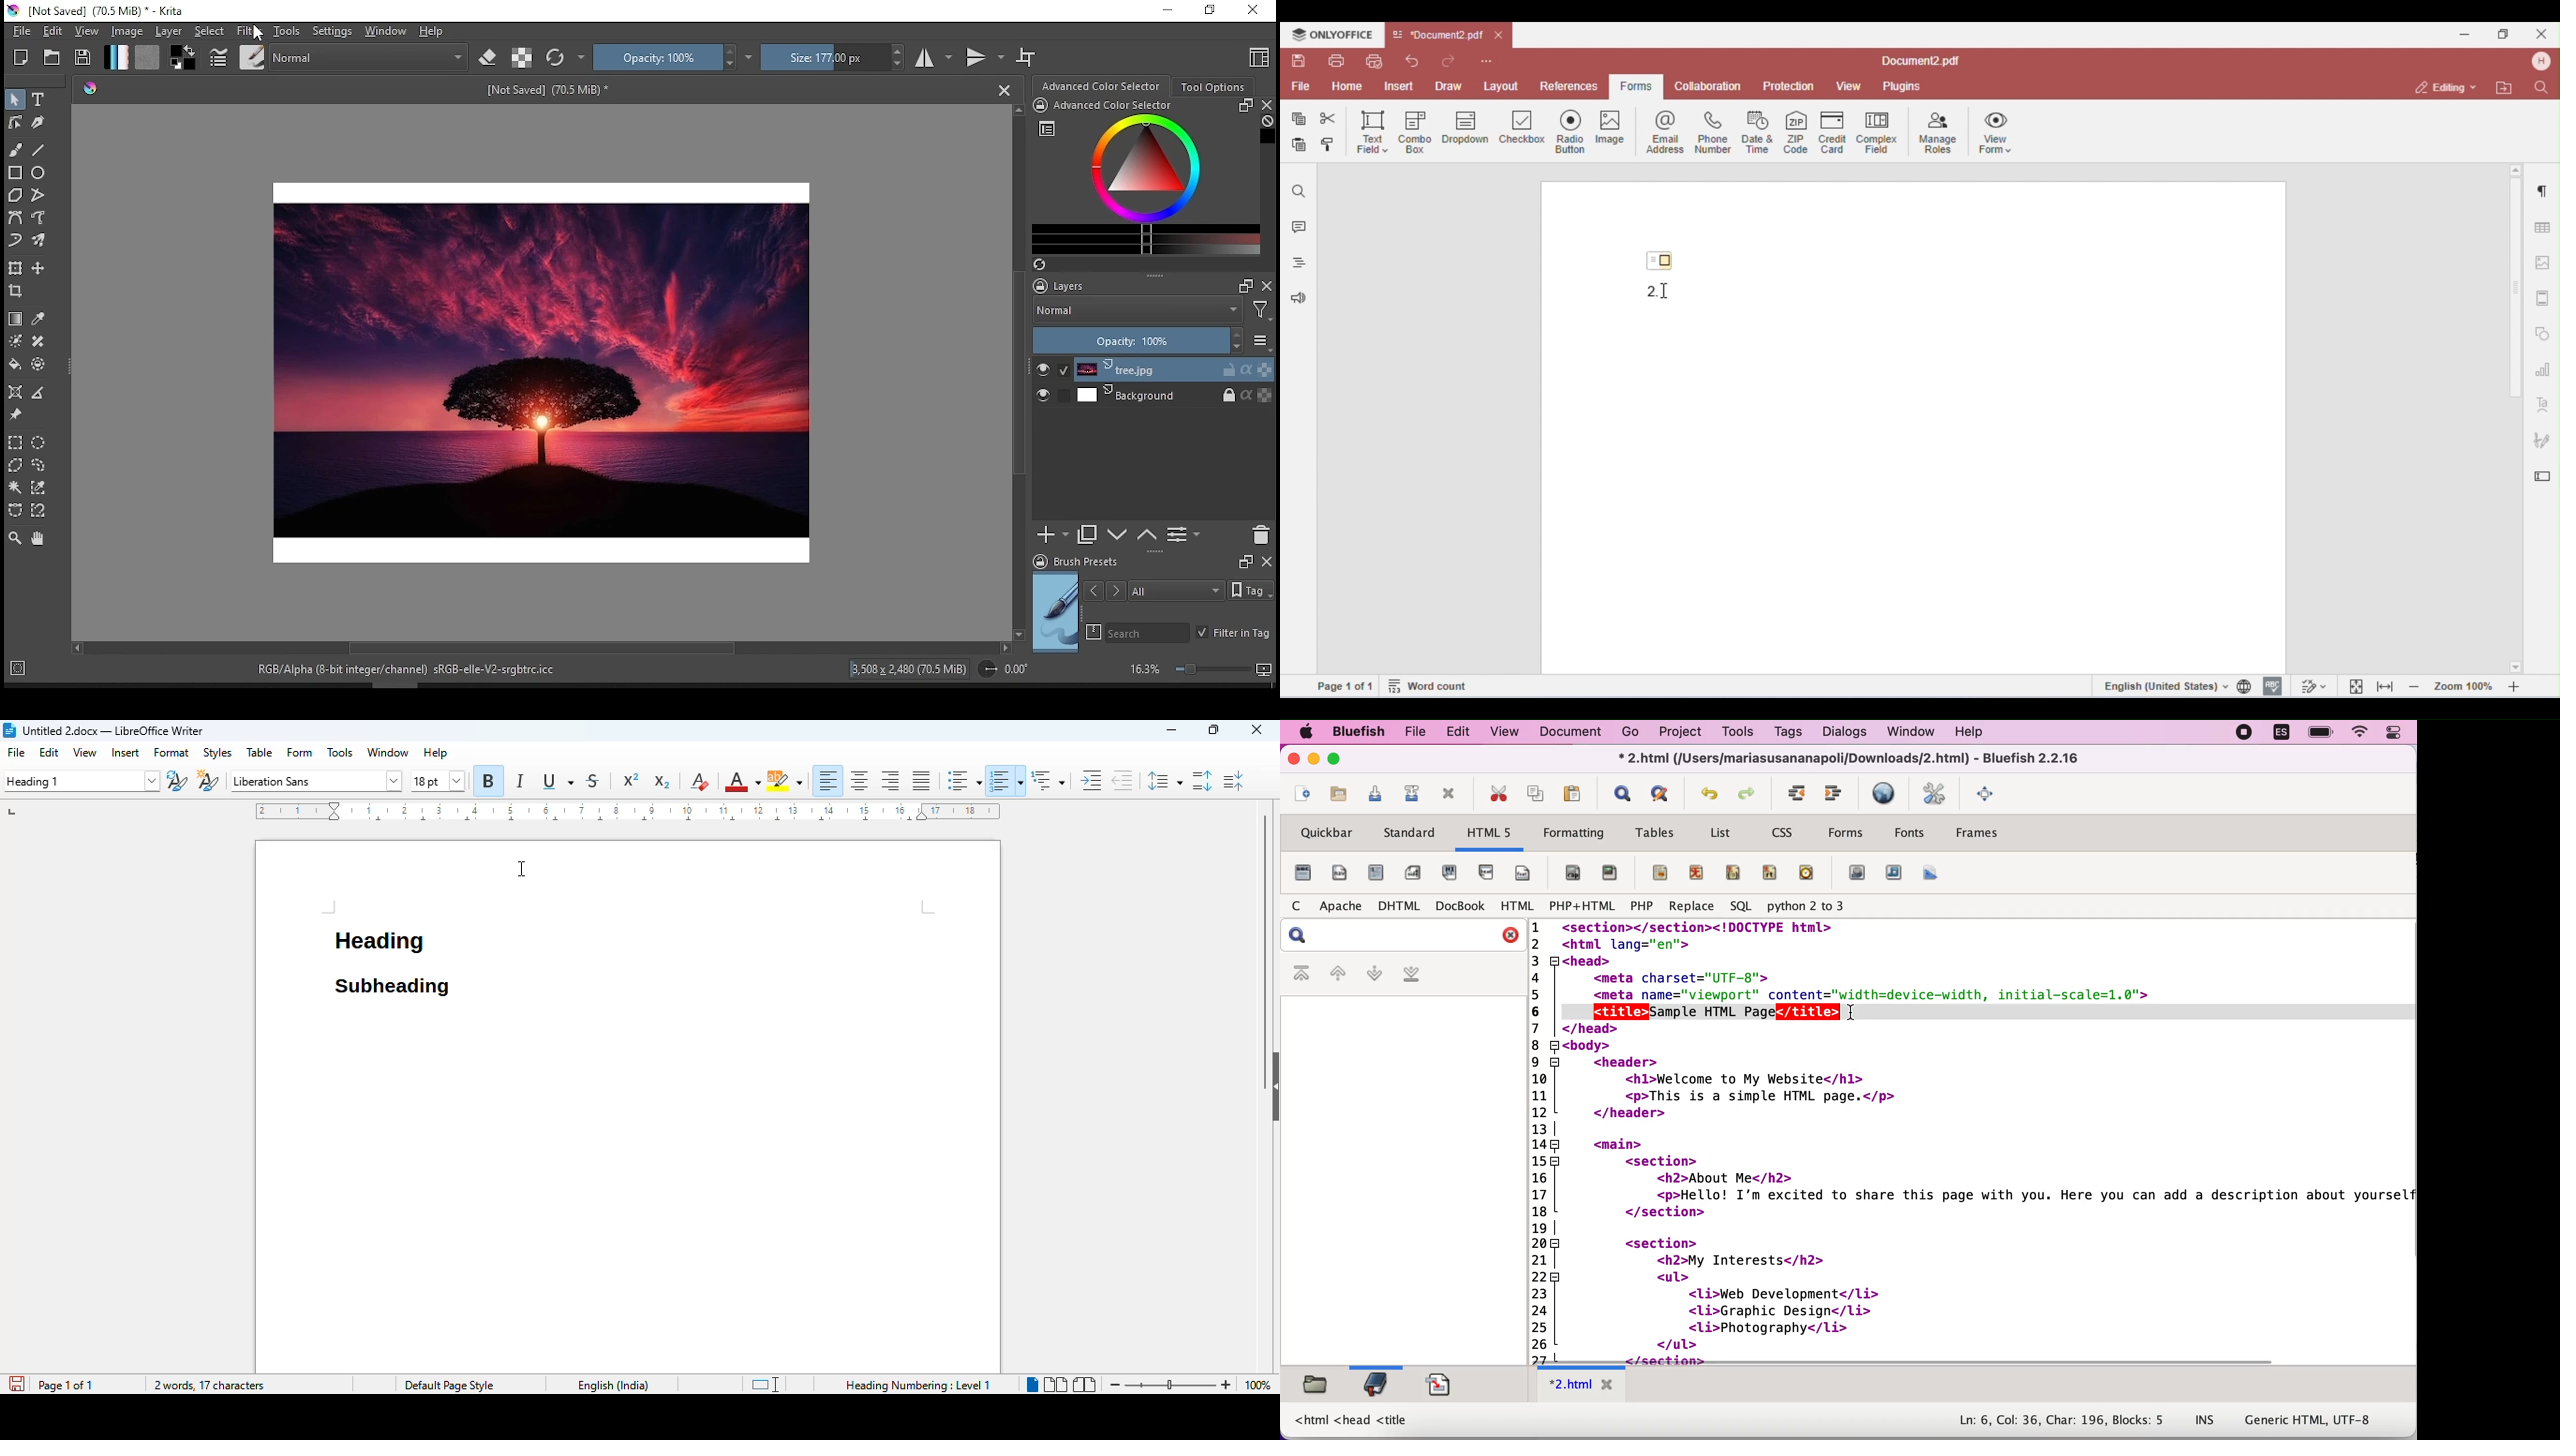 The width and height of the screenshot is (2576, 1456). I want to click on zoom in, so click(1228, 1385).